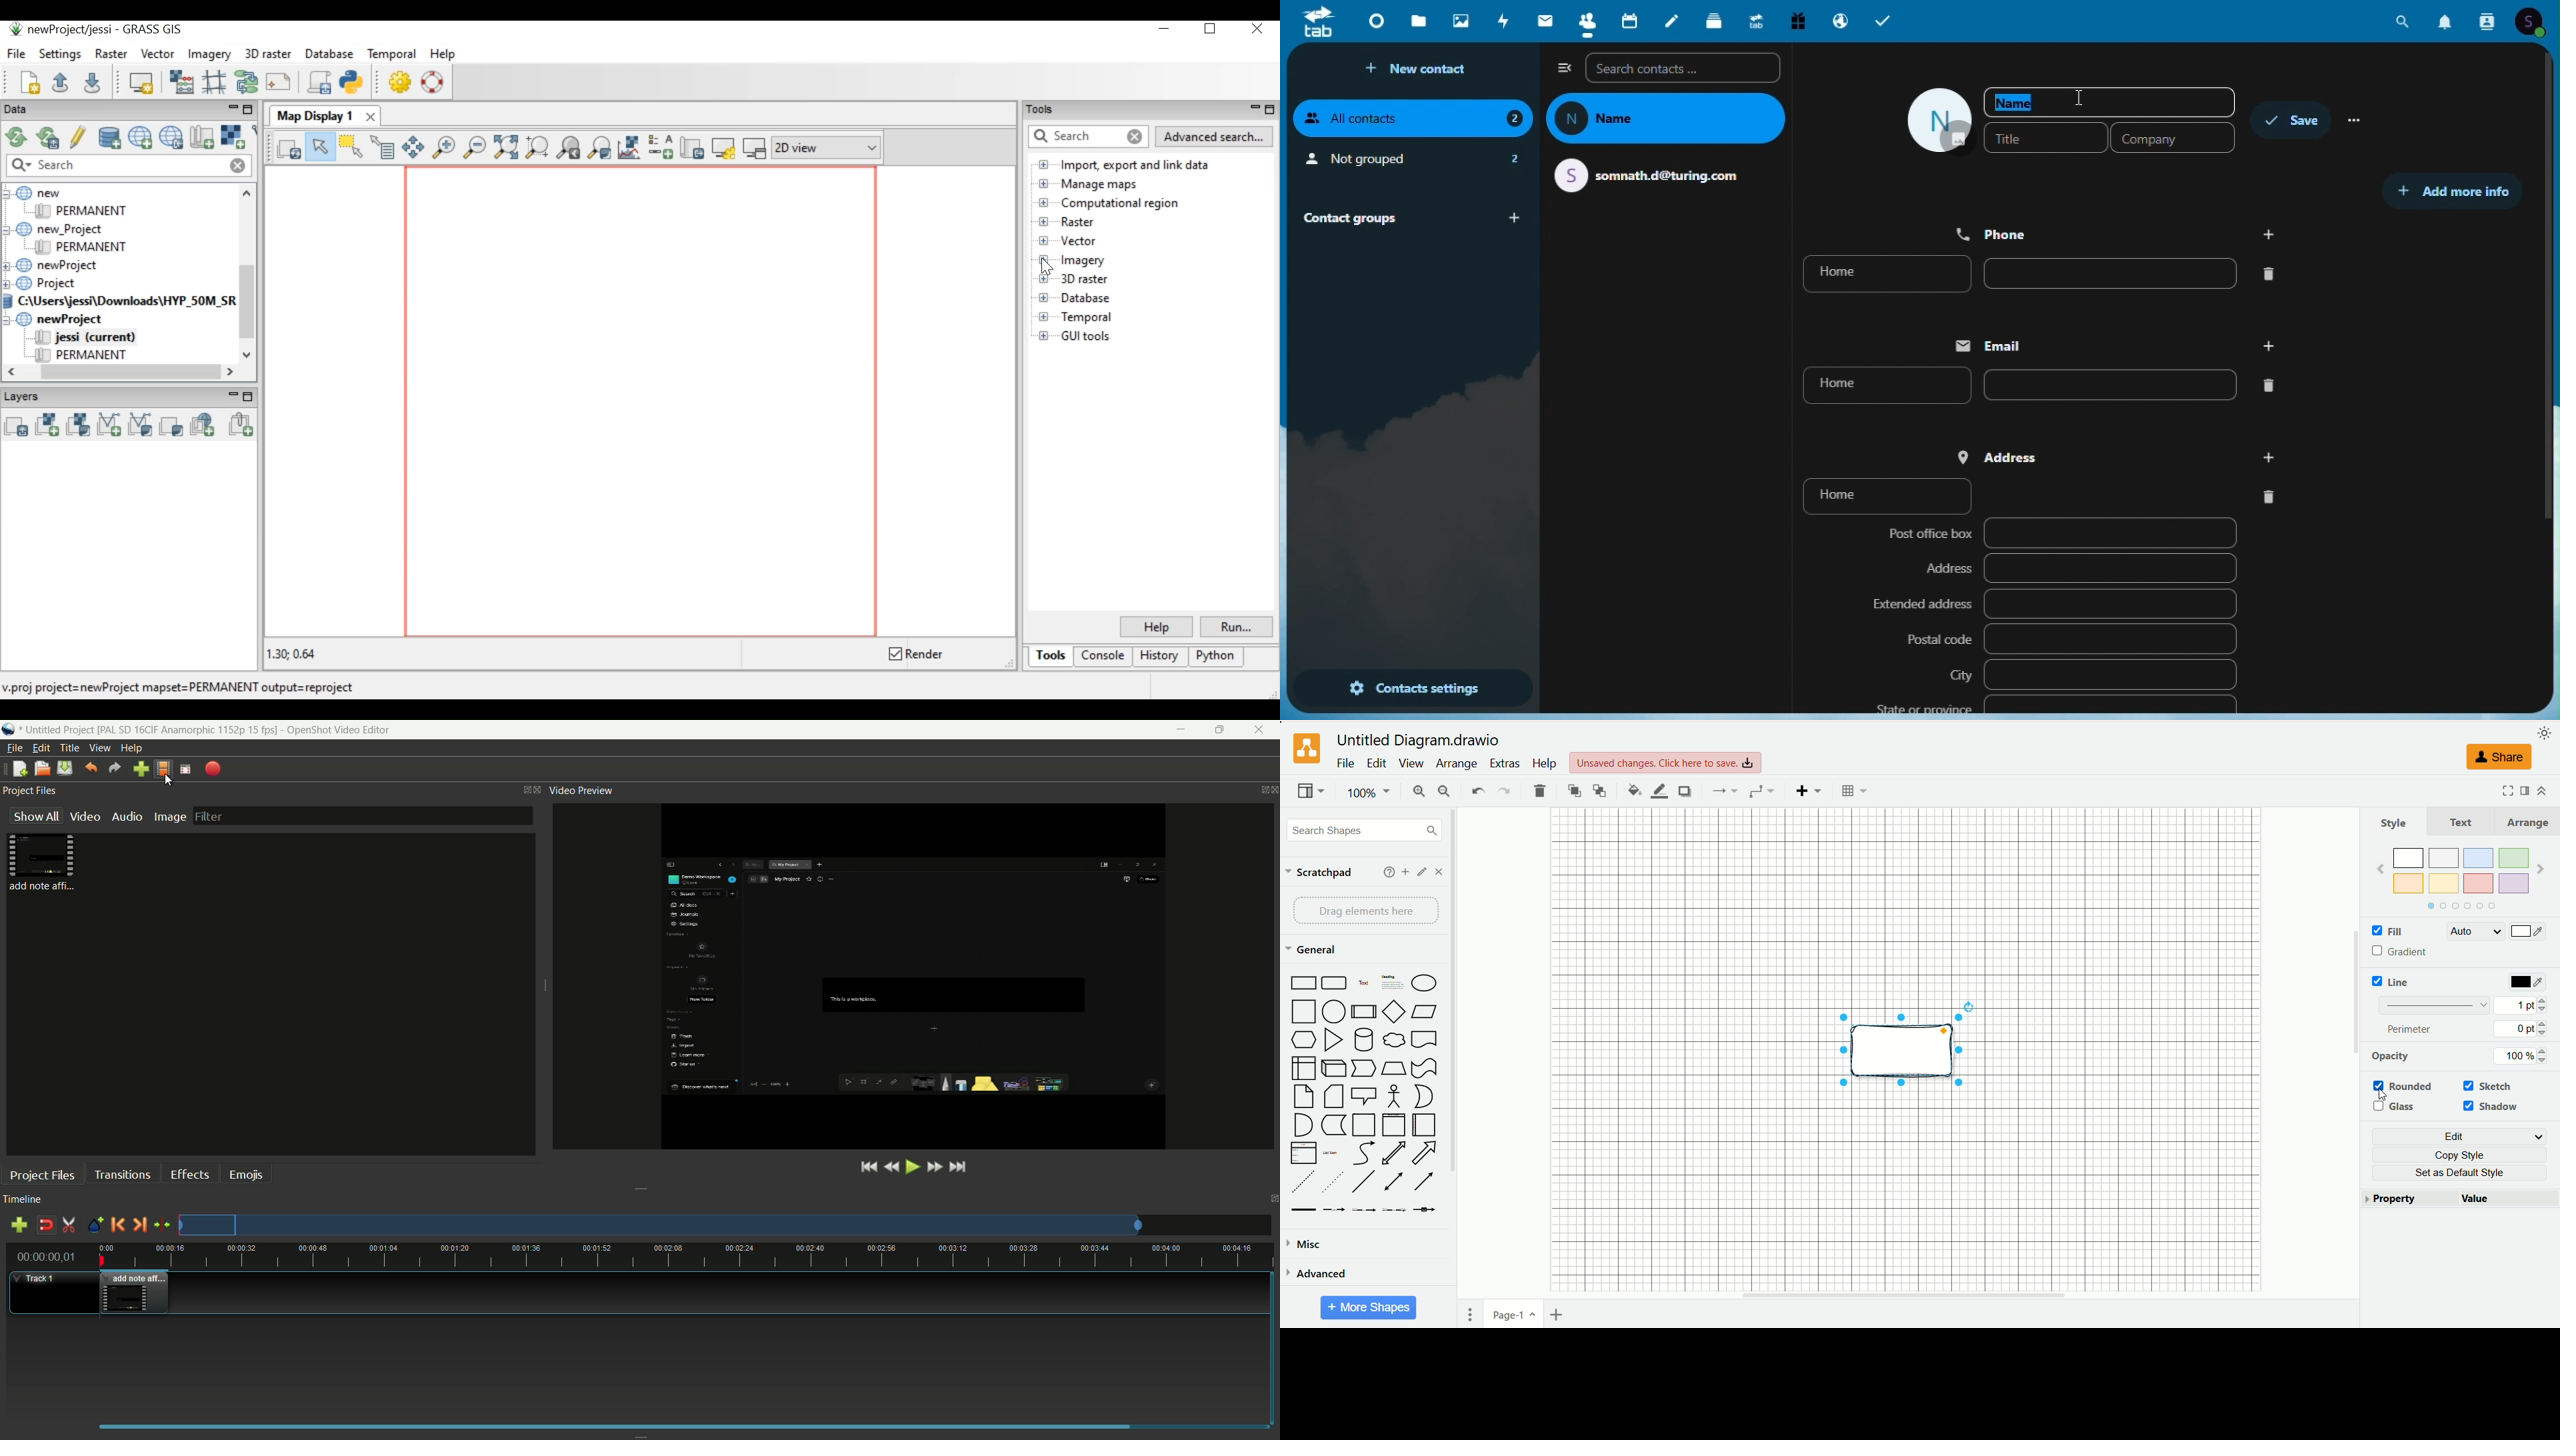 This screenshot has height=1456, width=2576. Describe the element at coordinates (2391, 1056) in the screenshot. I see `opacity` at that location.